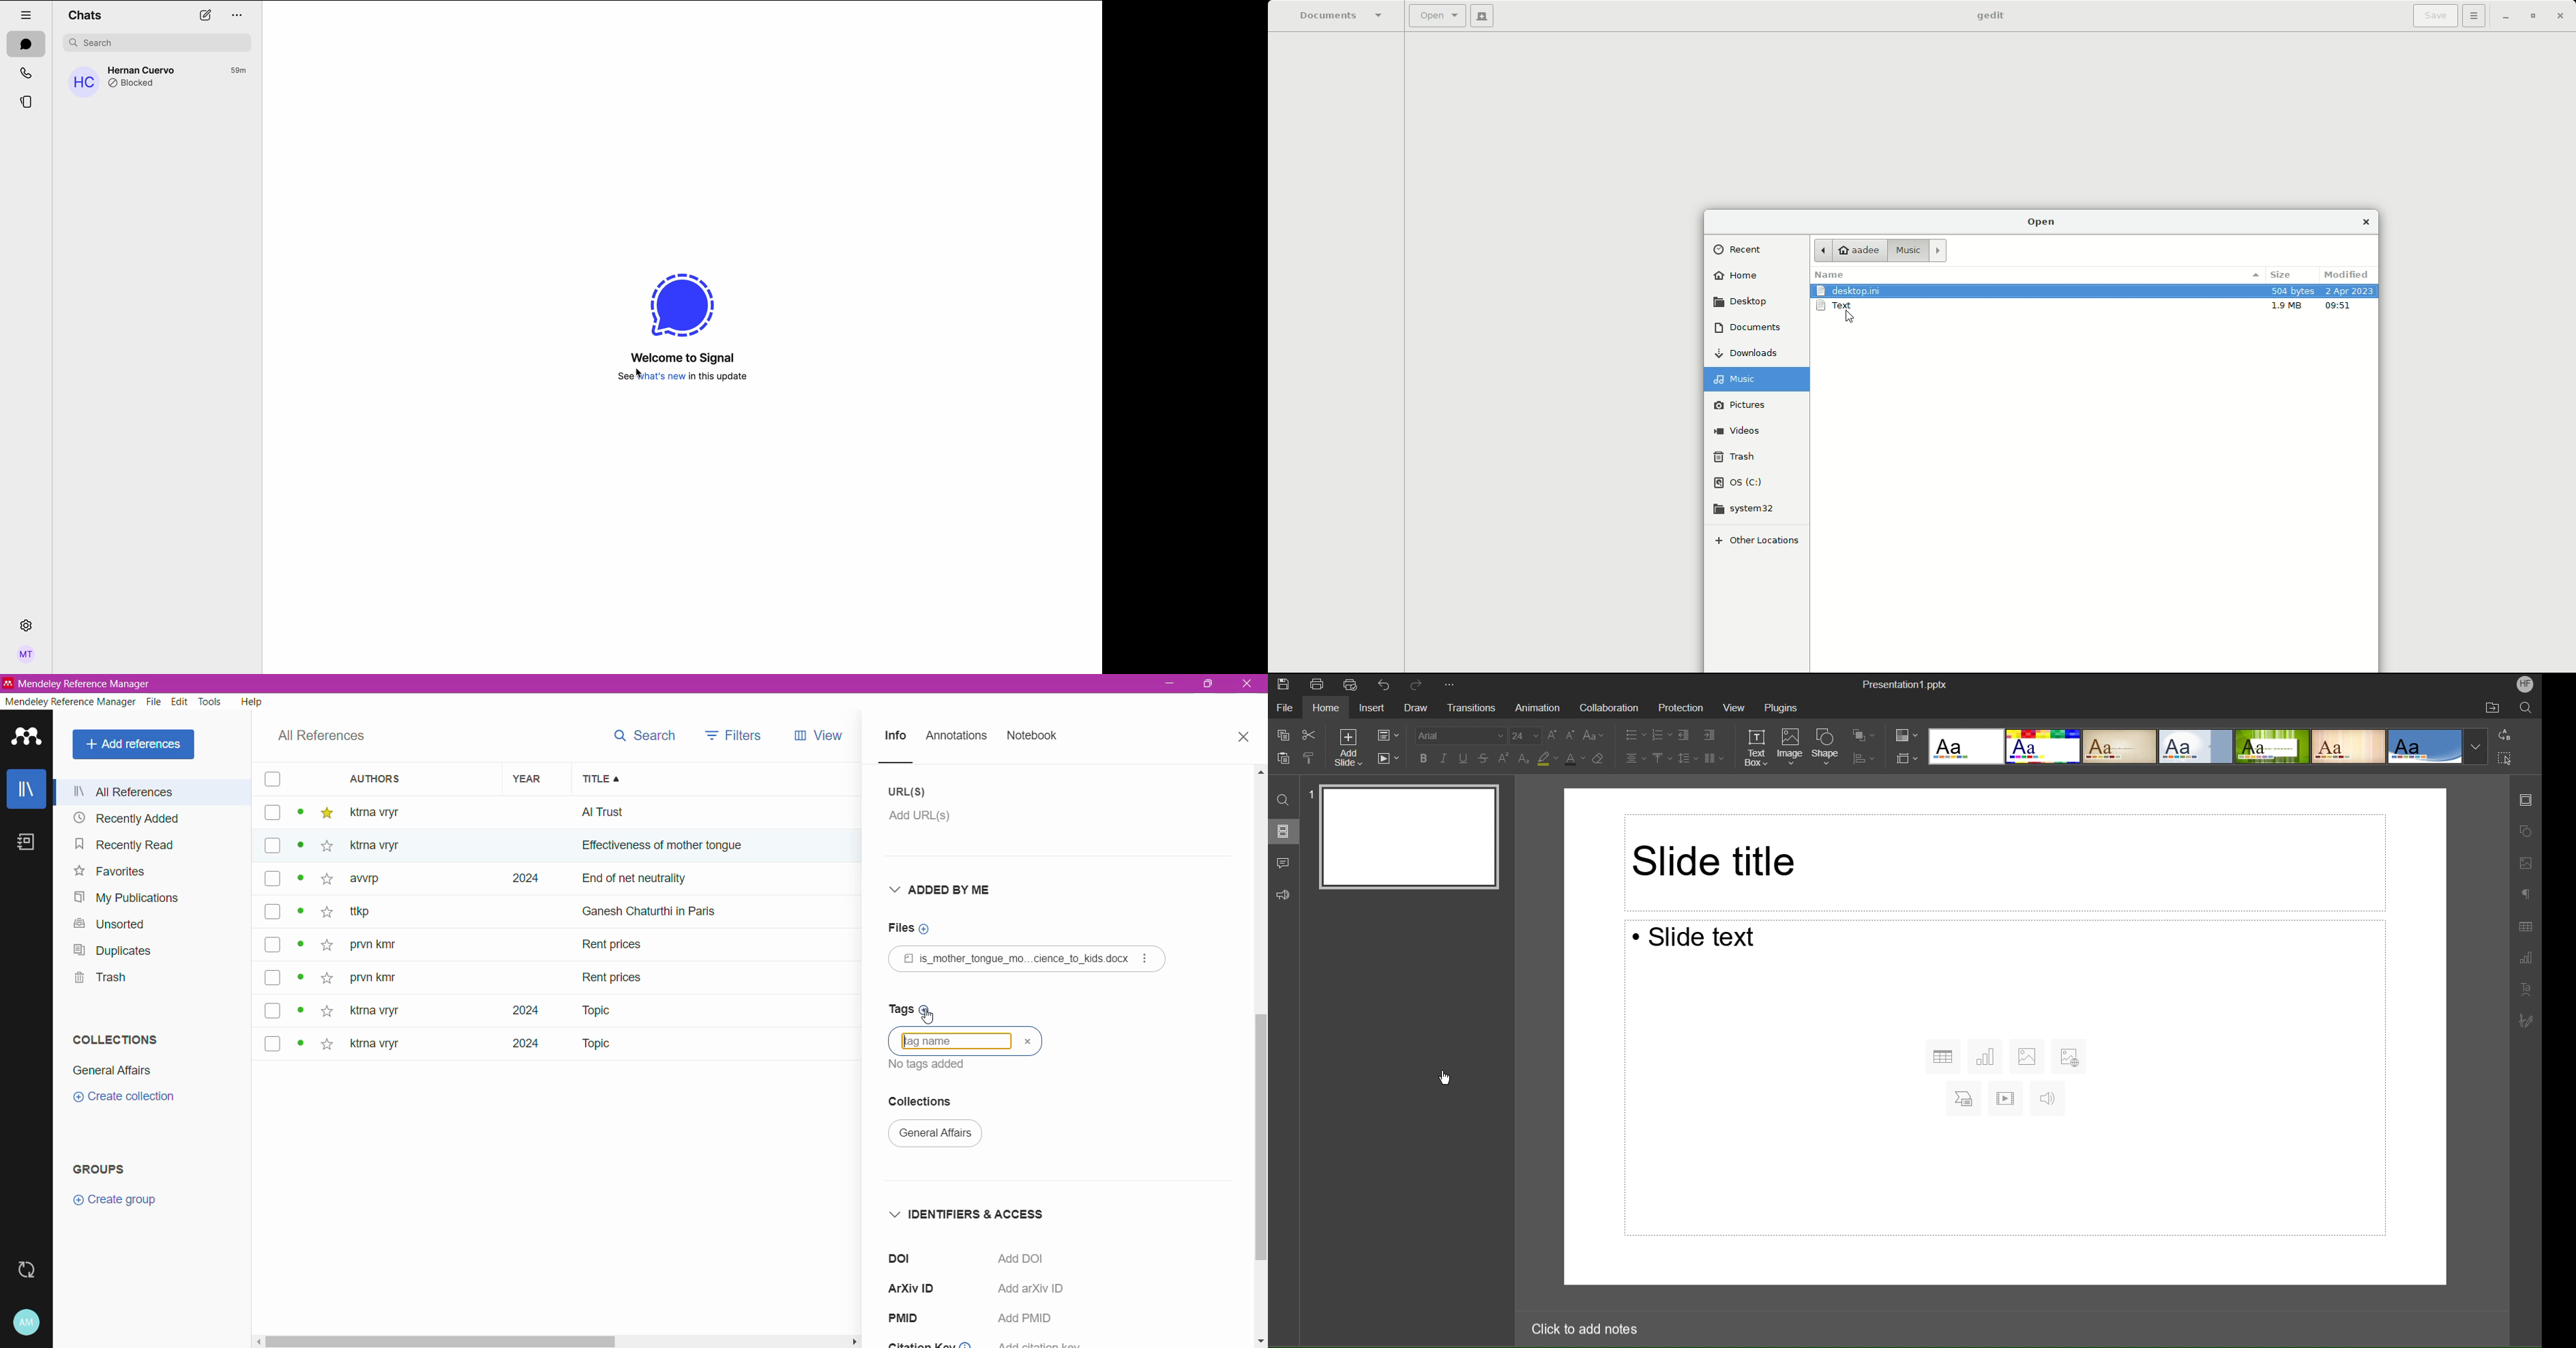 The image size is (2576, 1372). I want to click on ArXiV ID, so click(914, 1289).